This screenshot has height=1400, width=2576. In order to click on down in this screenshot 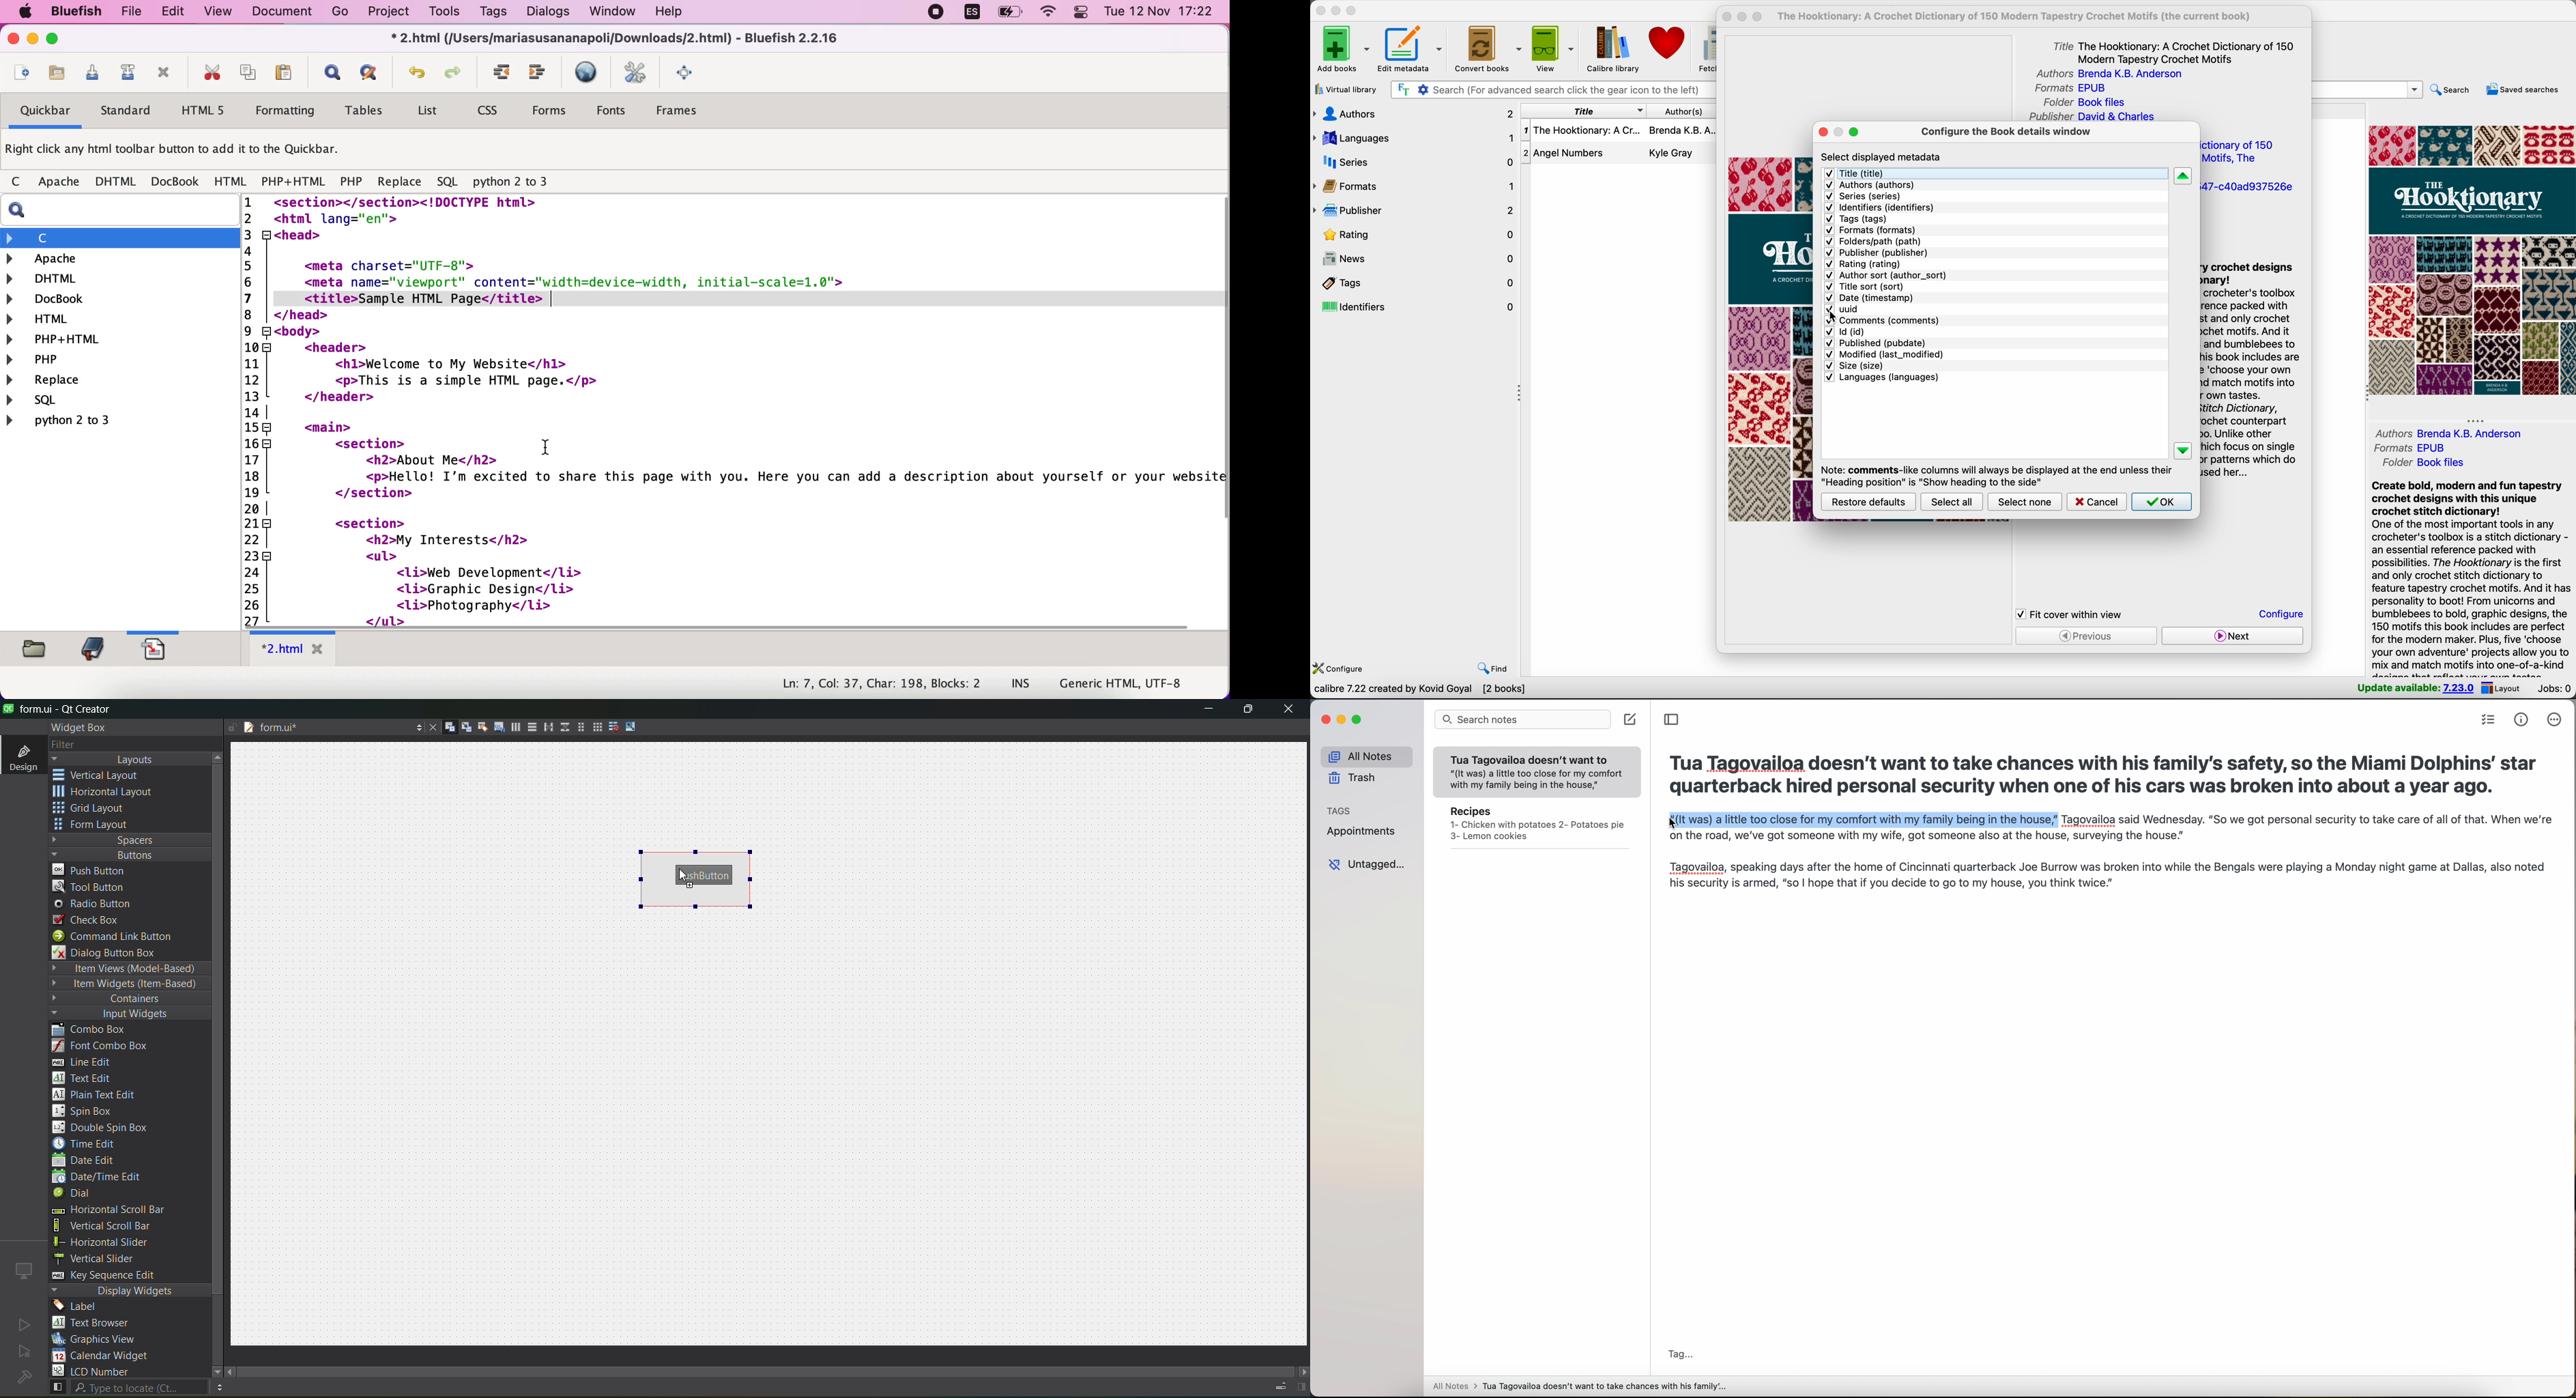, I will do `click(2185, 451)`.